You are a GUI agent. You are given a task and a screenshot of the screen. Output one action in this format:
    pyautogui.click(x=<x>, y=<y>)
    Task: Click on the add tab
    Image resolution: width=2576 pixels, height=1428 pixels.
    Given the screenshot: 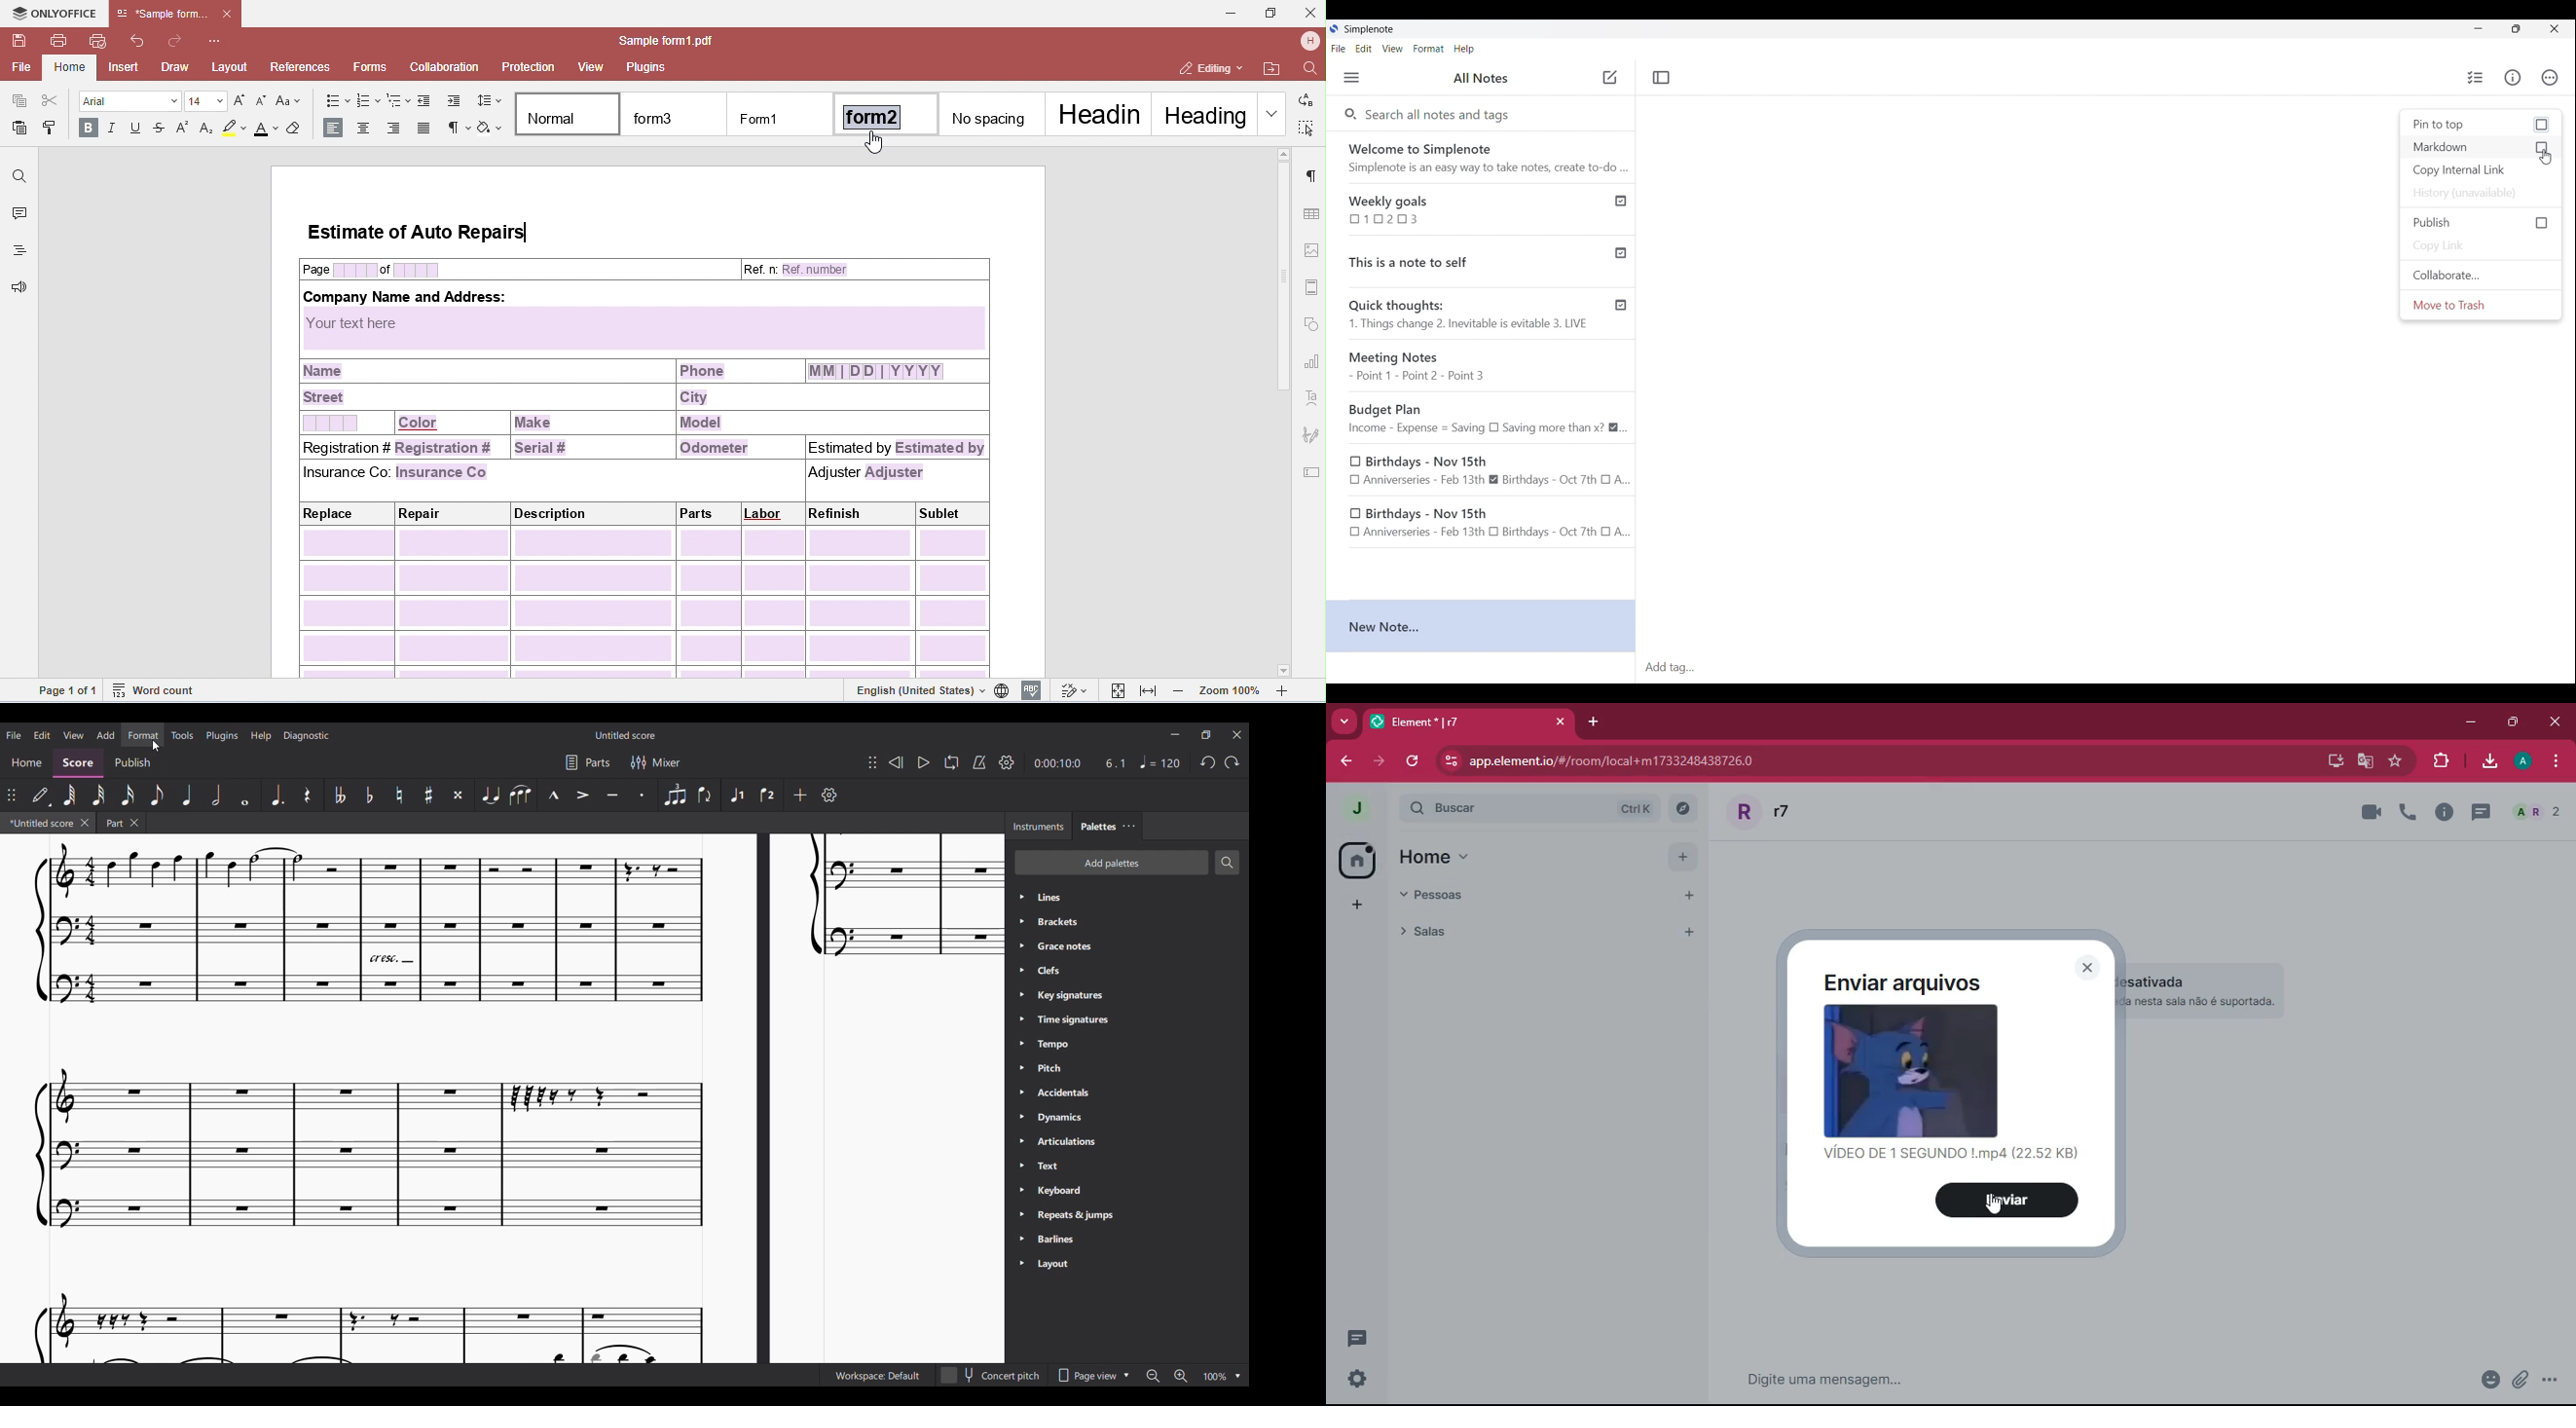 What is the action you would take?
    pyautogui.click(x=1592, y=722)
    